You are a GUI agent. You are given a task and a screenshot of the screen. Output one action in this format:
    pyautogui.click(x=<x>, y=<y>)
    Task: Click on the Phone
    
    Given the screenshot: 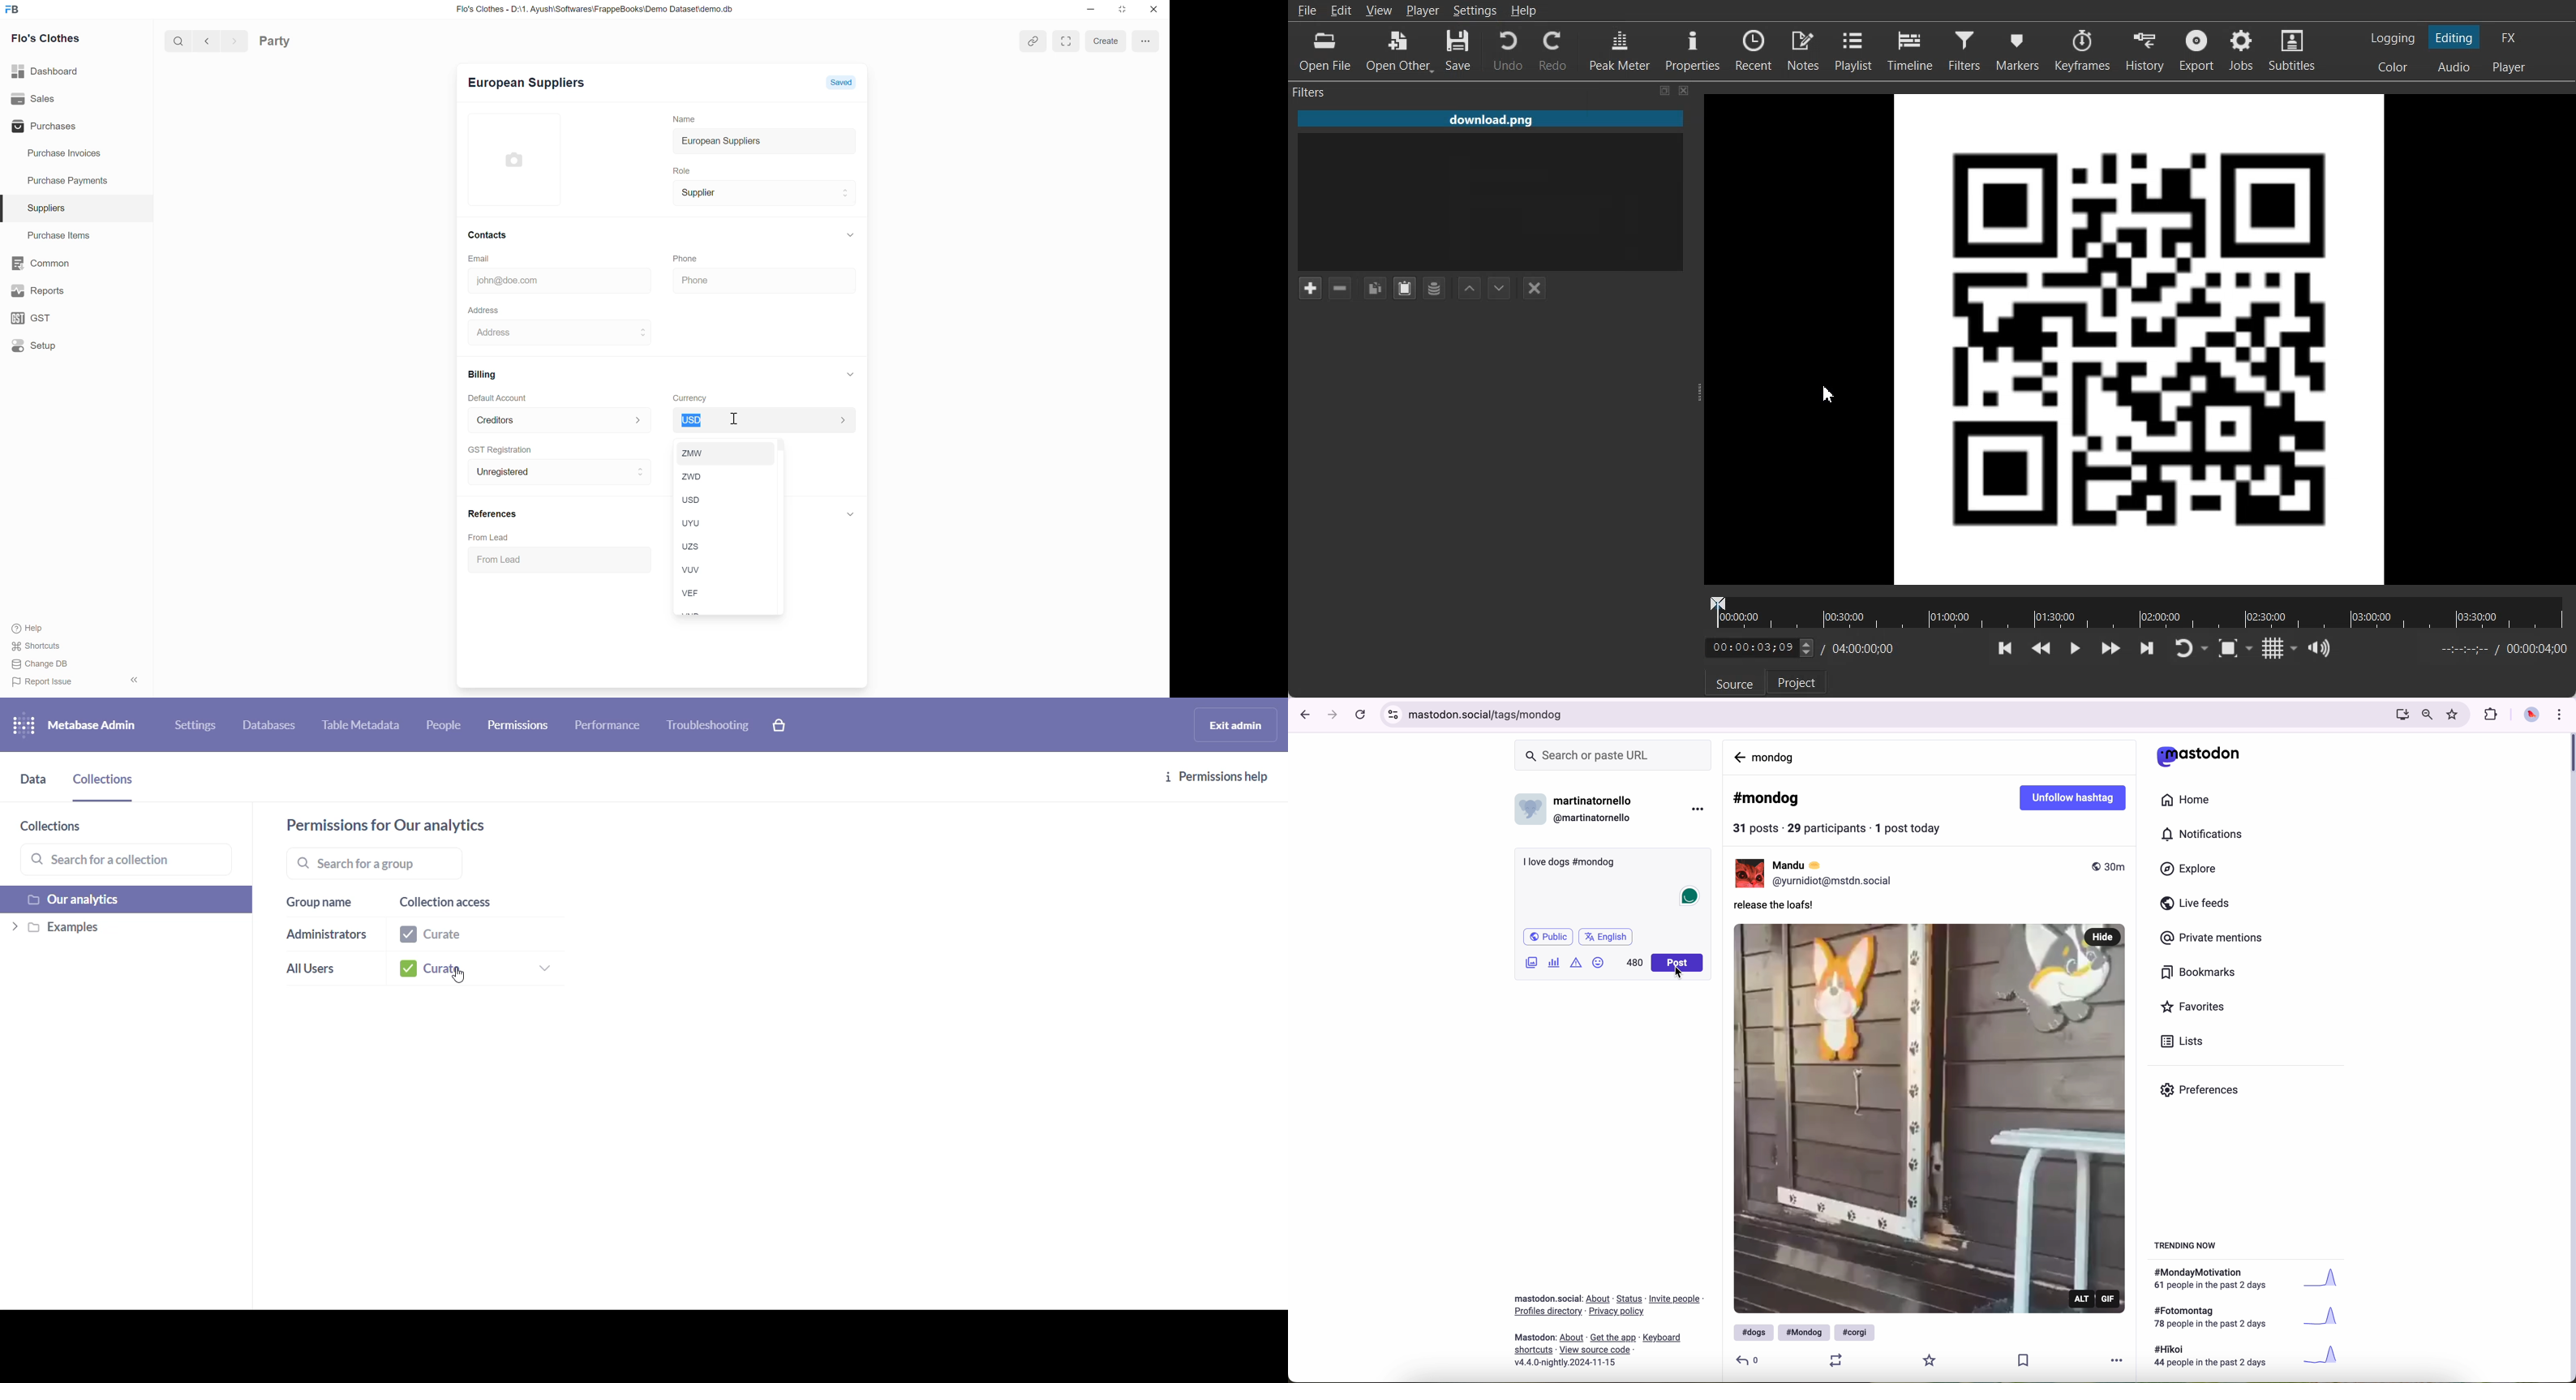 What is the action you would take?
    pyautogui.click(x=716, y=280)
    